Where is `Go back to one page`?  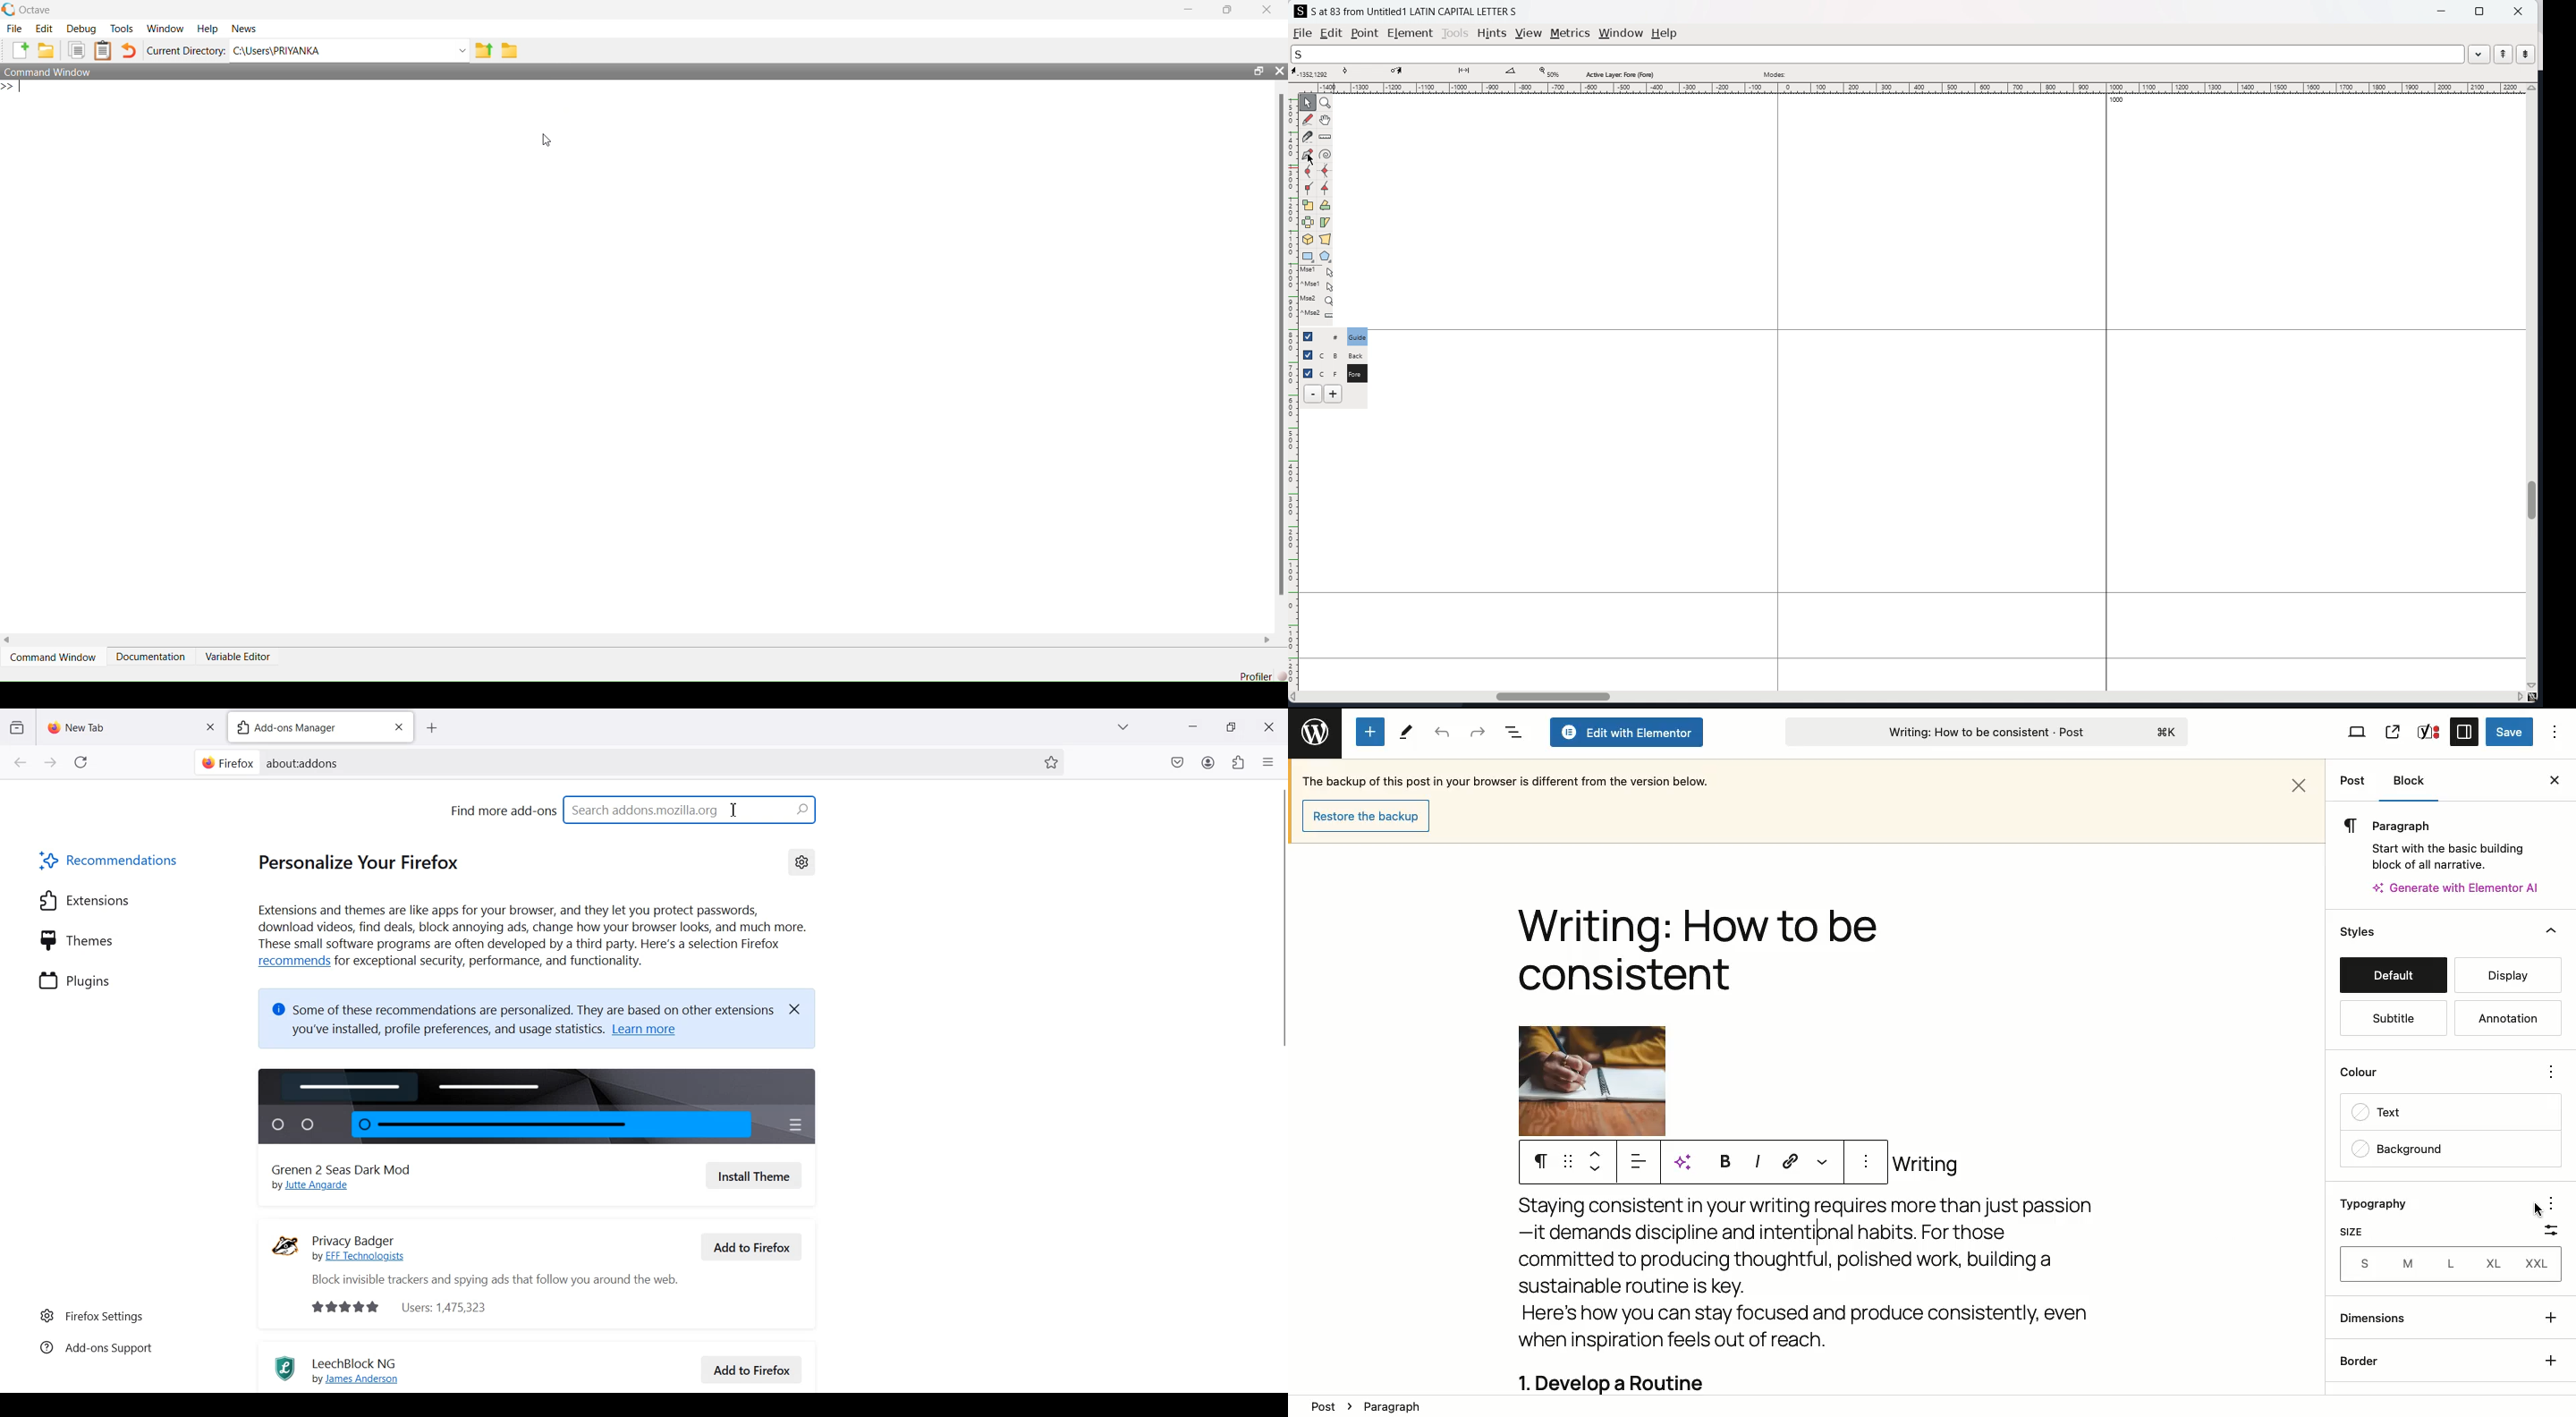
Go back to one page is located at coordinates (19, 762).